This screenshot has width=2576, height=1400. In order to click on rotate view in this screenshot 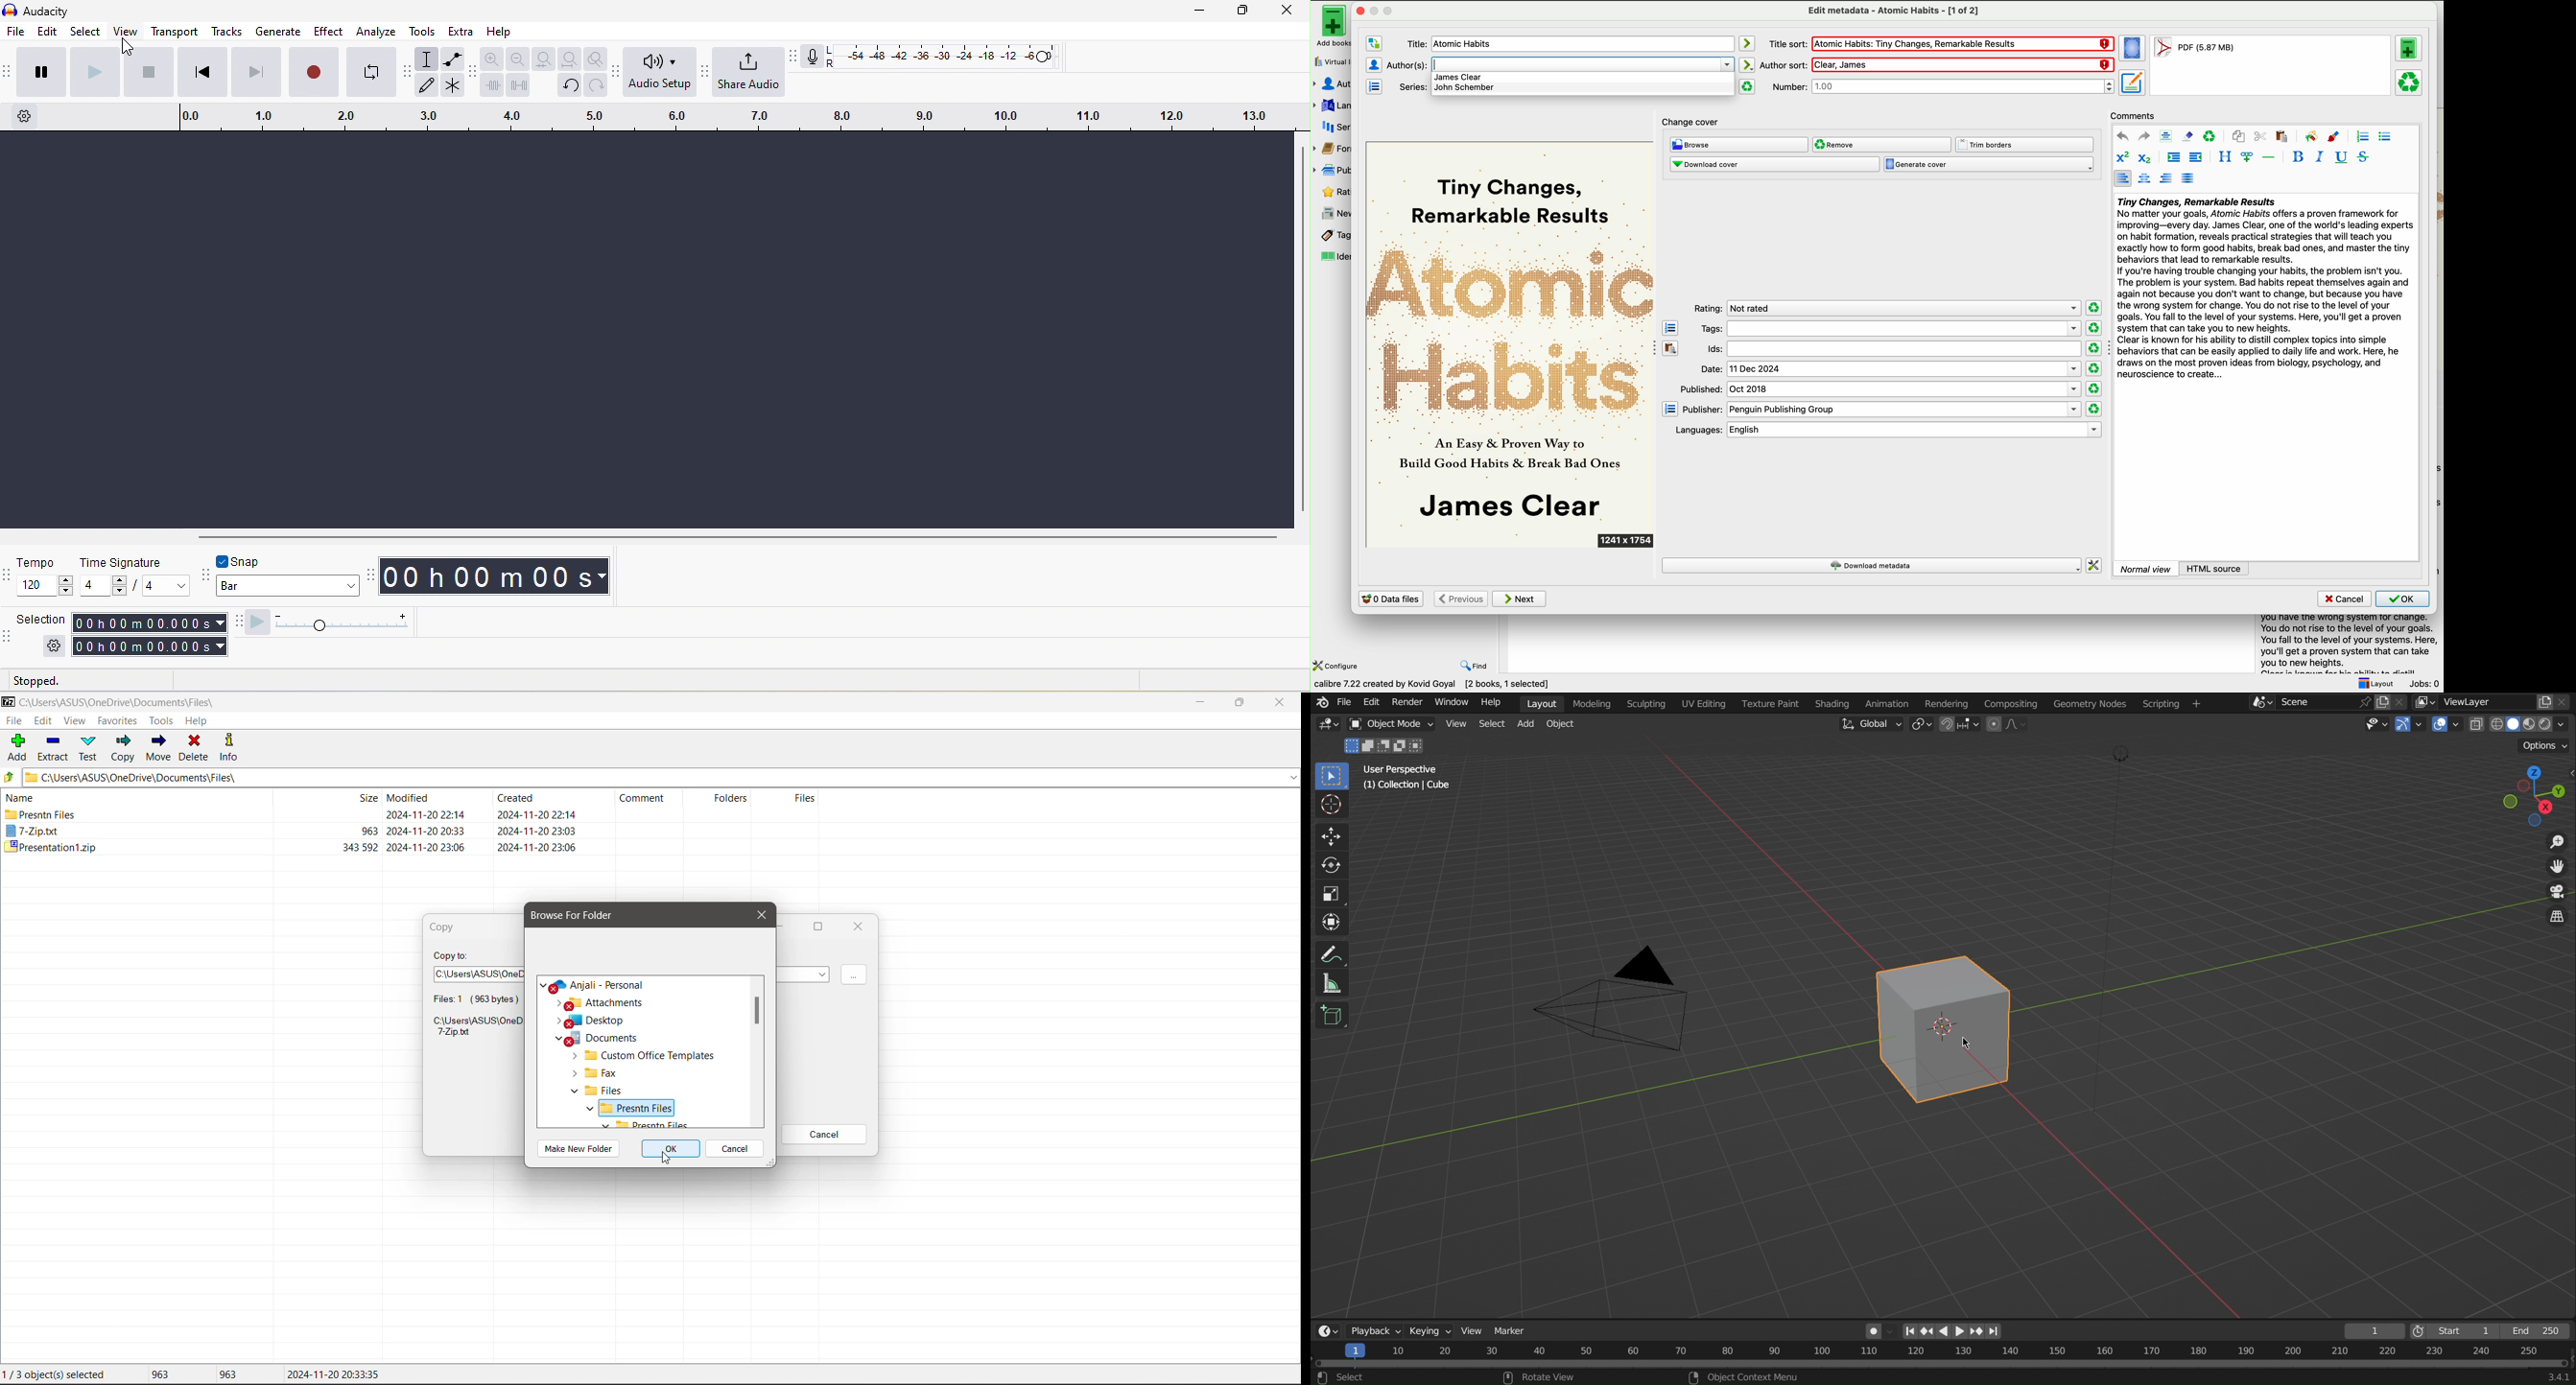, I will do `click(1543, 1378)`.